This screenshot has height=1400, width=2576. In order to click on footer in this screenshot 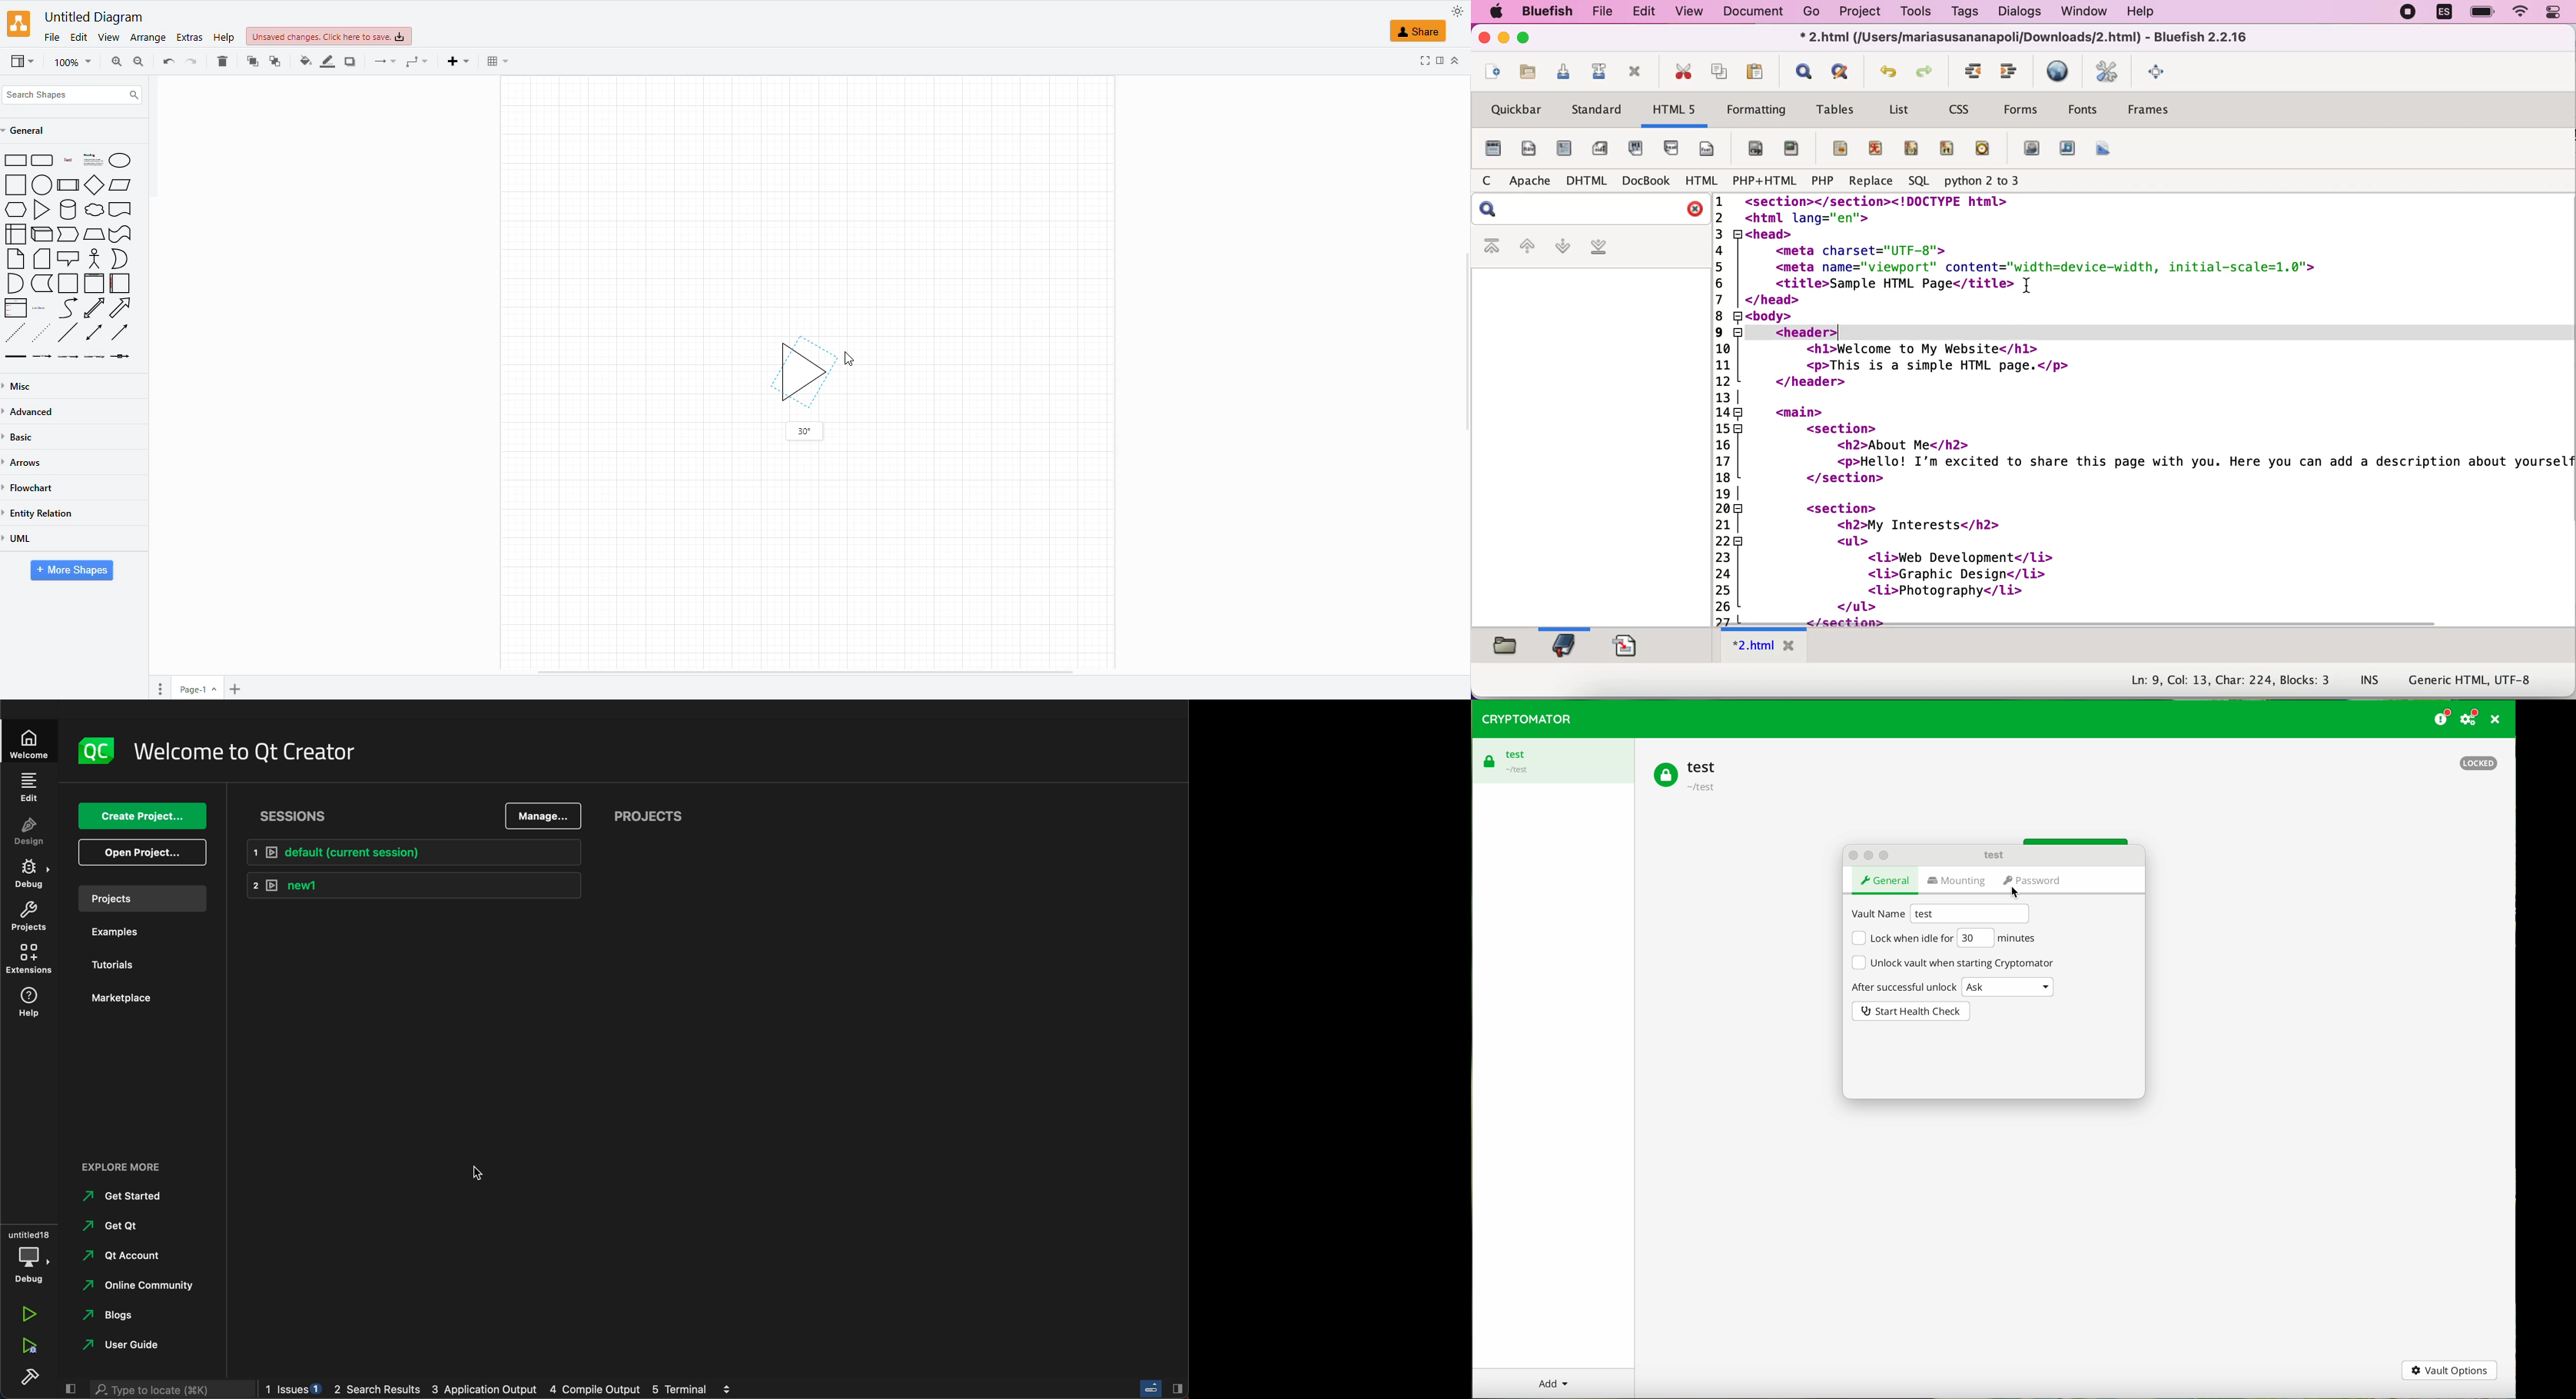, I will do `click(1711, 147)`.